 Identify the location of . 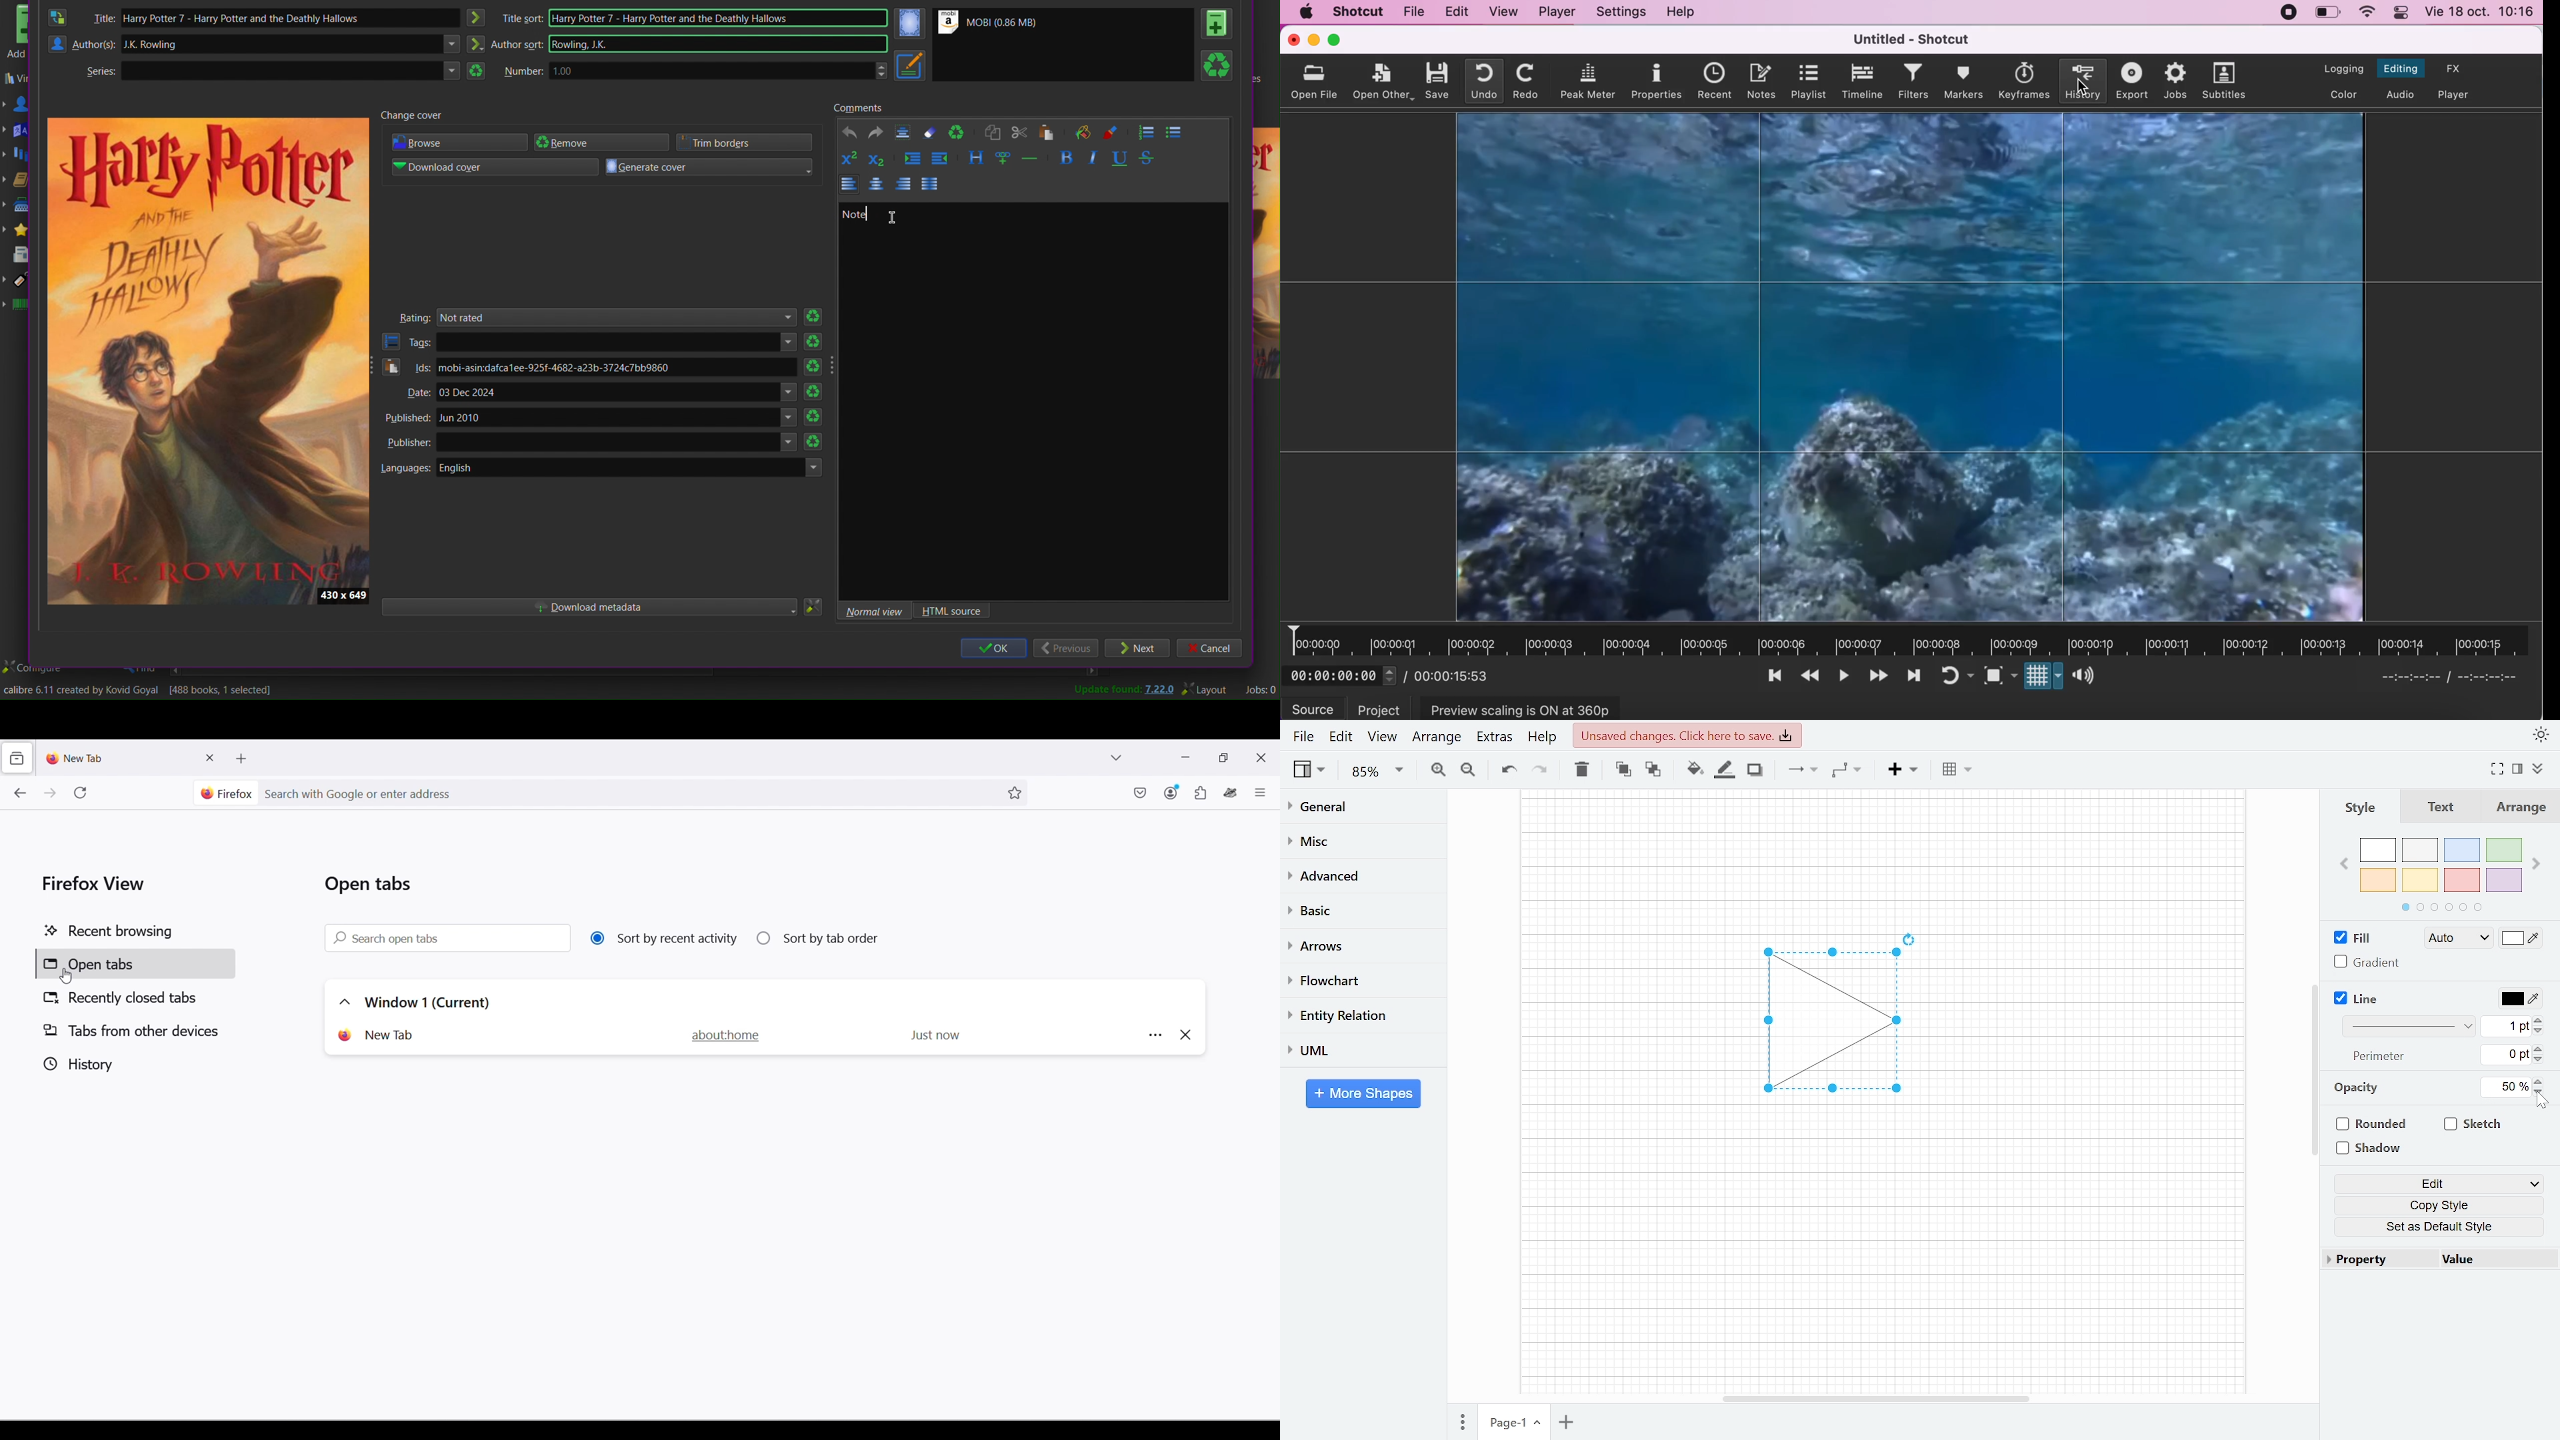
(1184, 1036).